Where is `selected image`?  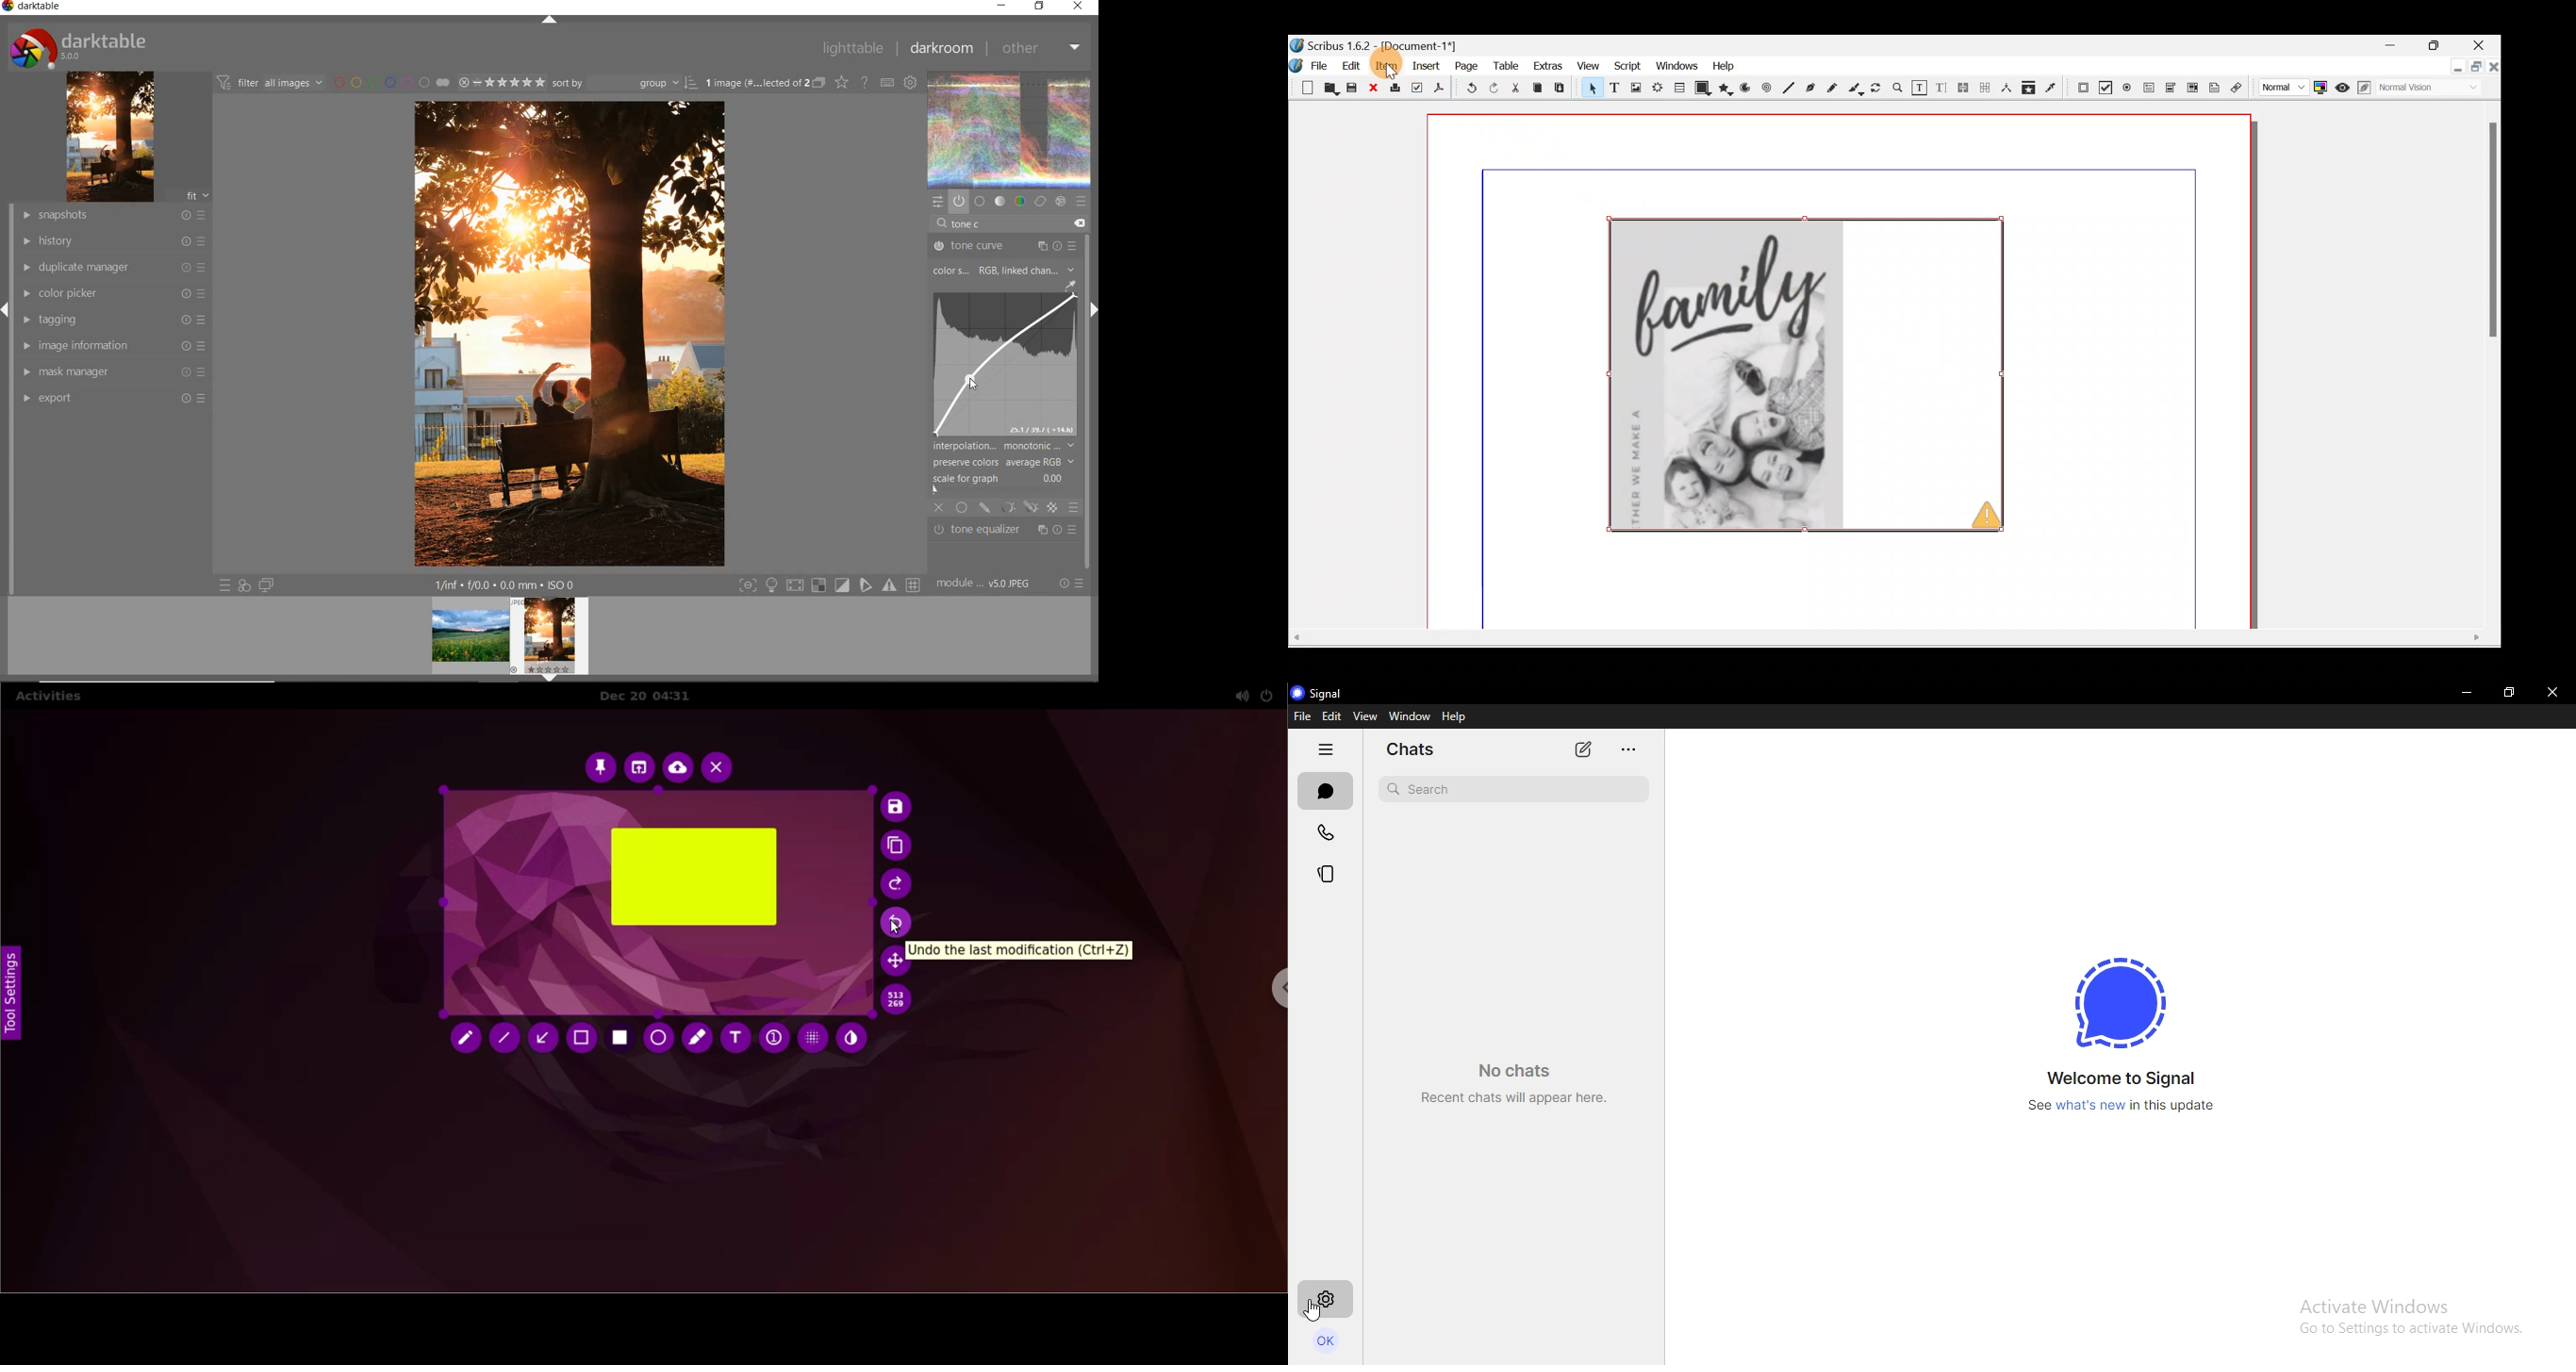 selected image is located at coordinates (555, 335).